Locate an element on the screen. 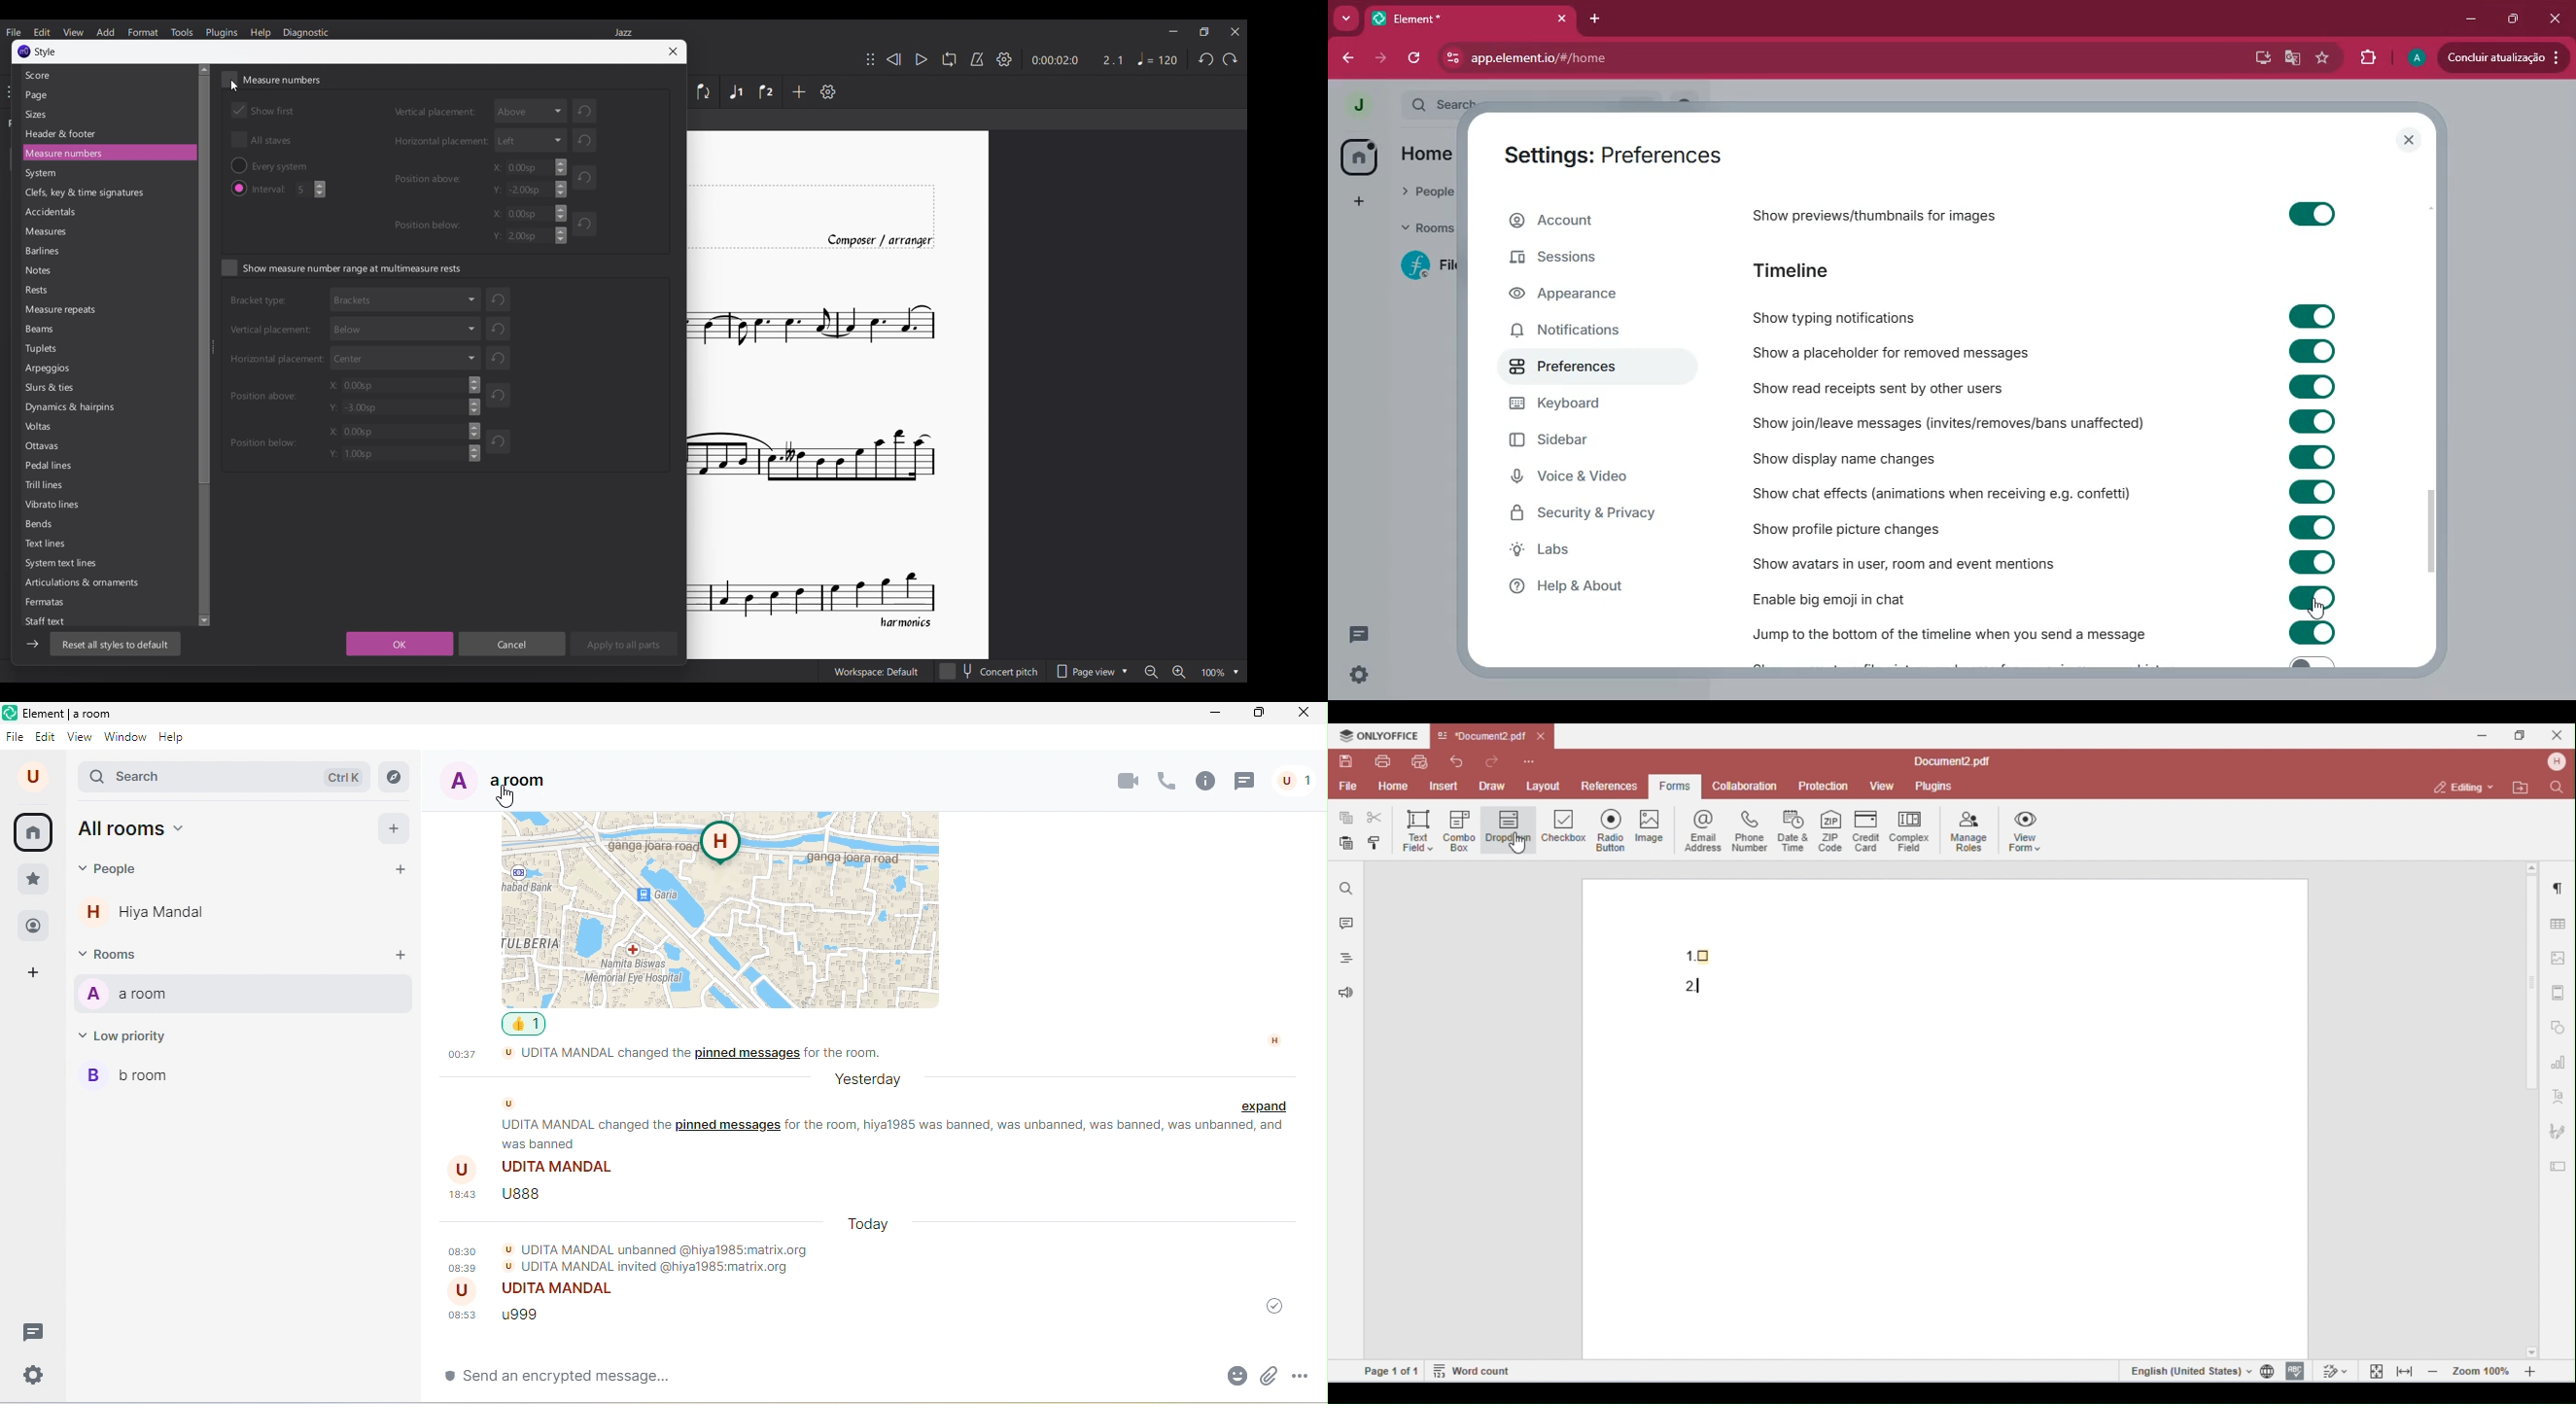 This screenshot has height=1428, width=2576. people is located at coordinates (114, 873).